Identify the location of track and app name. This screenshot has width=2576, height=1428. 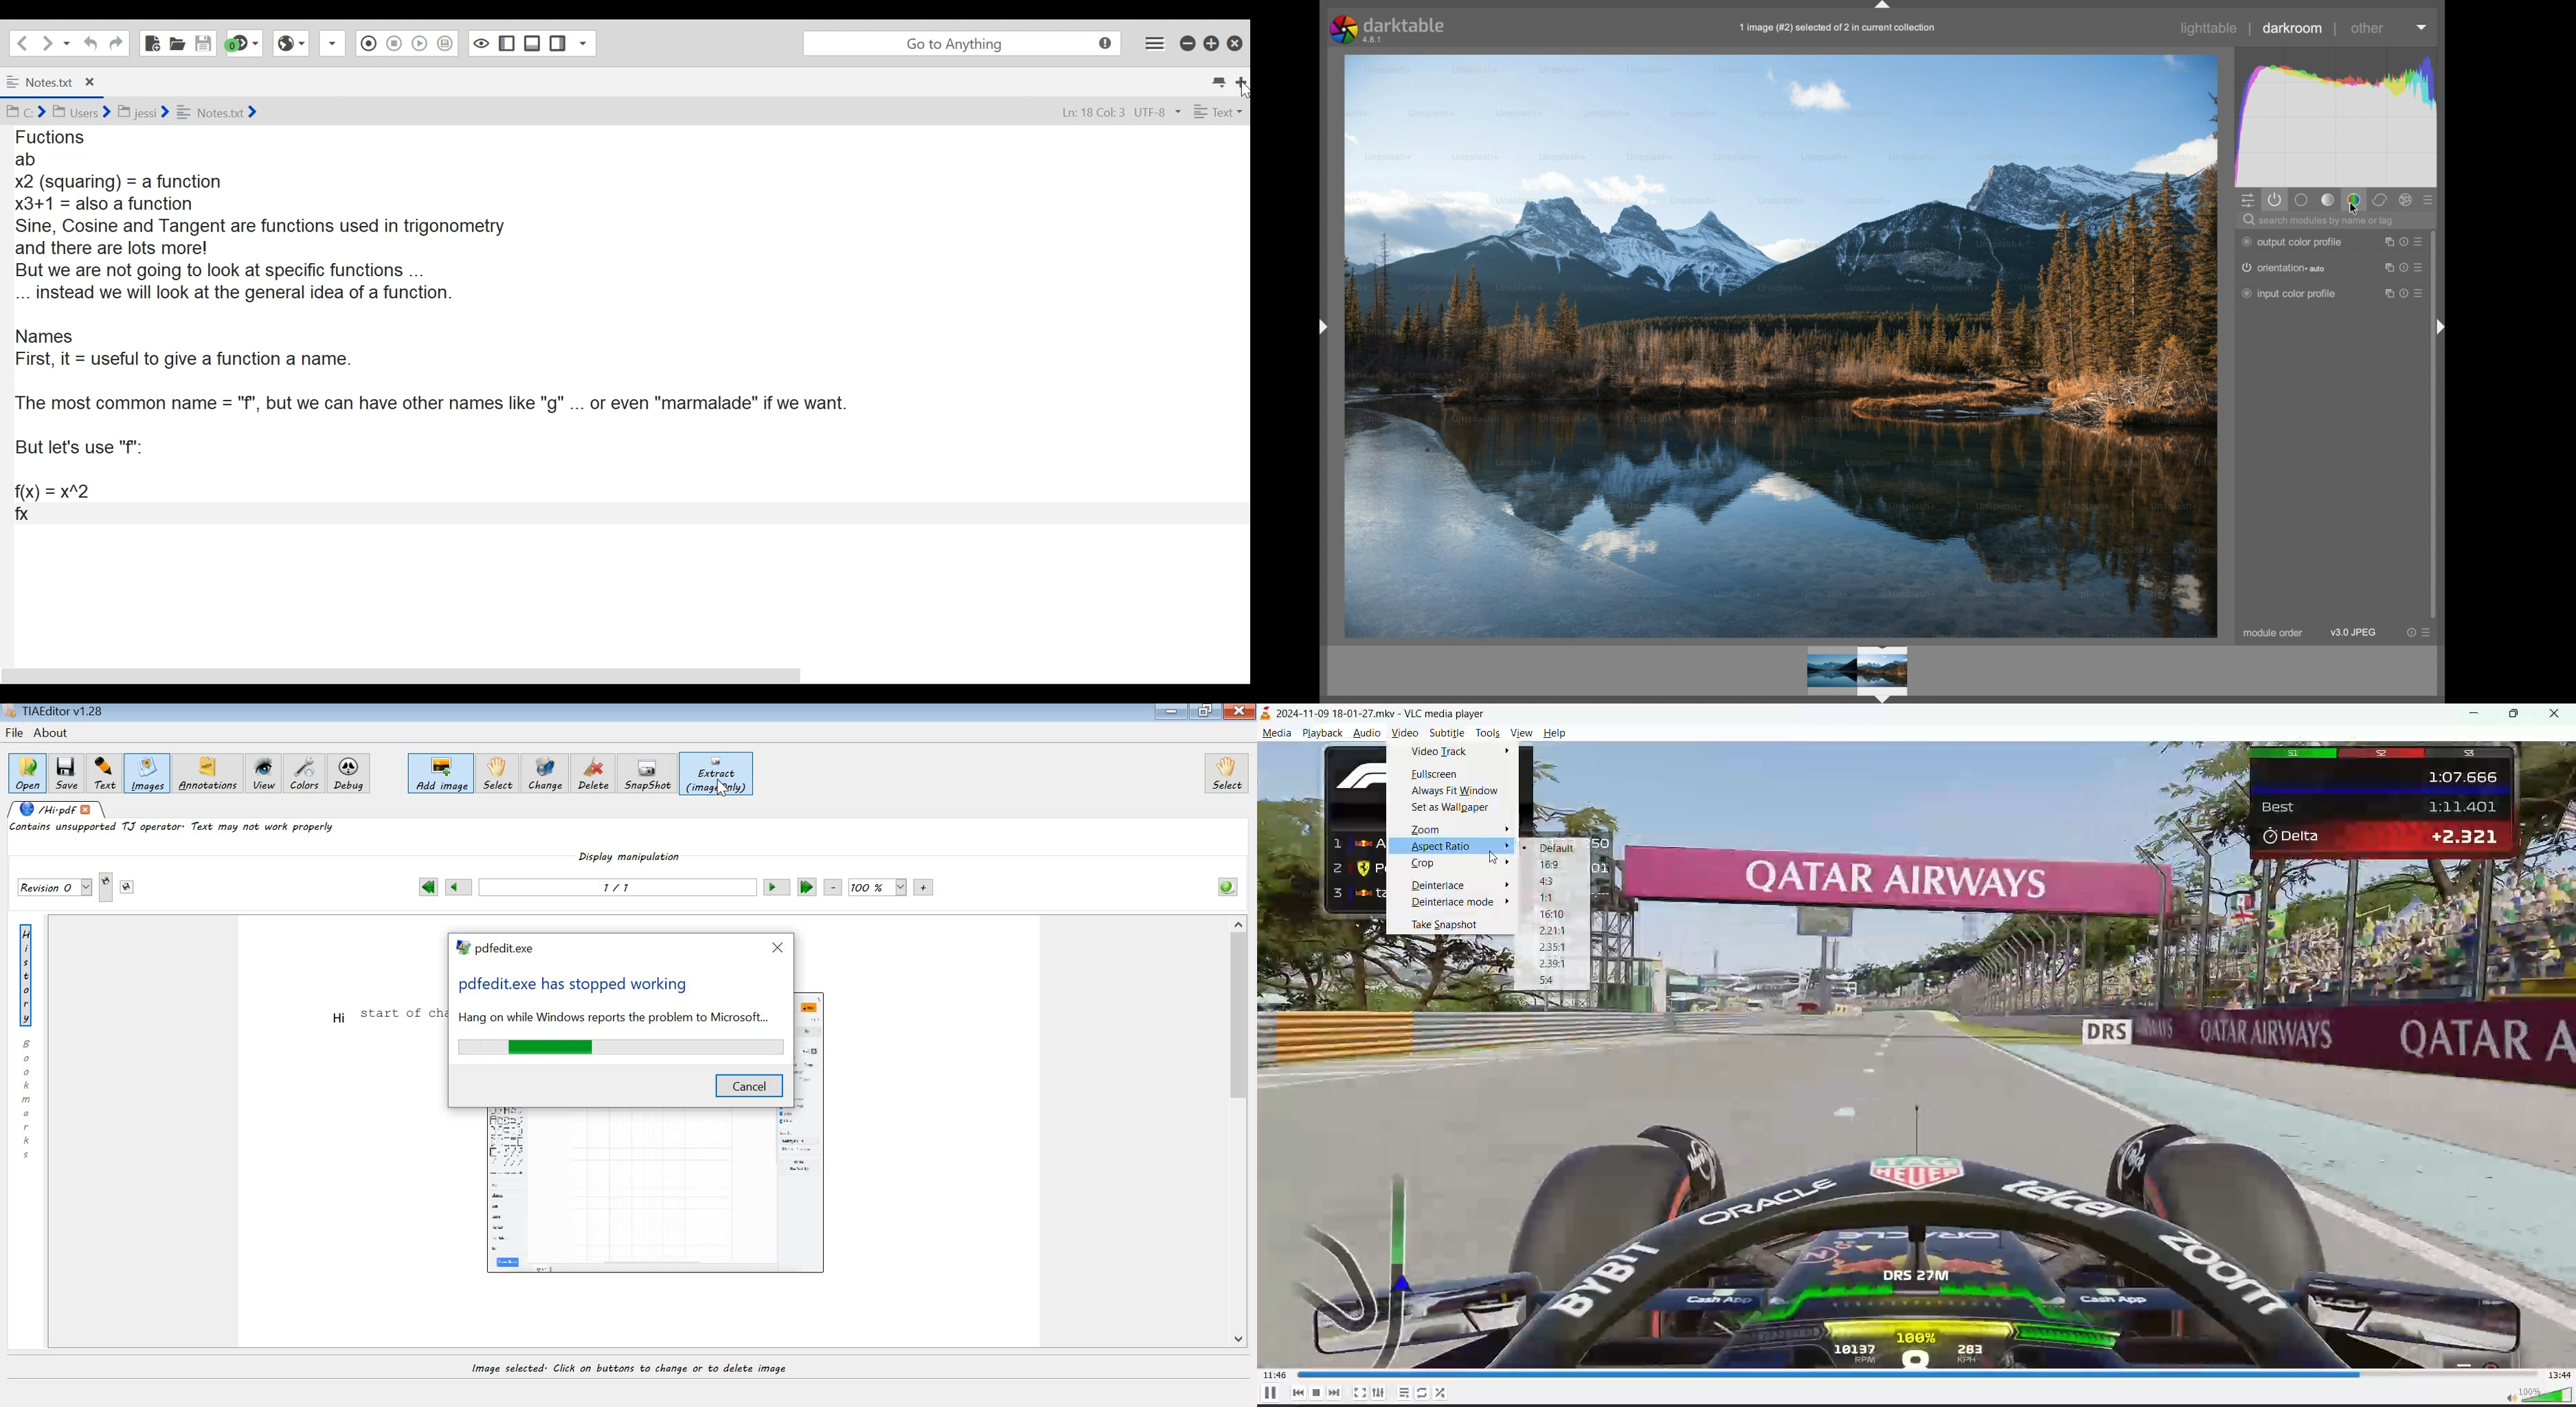
(1380, 712).